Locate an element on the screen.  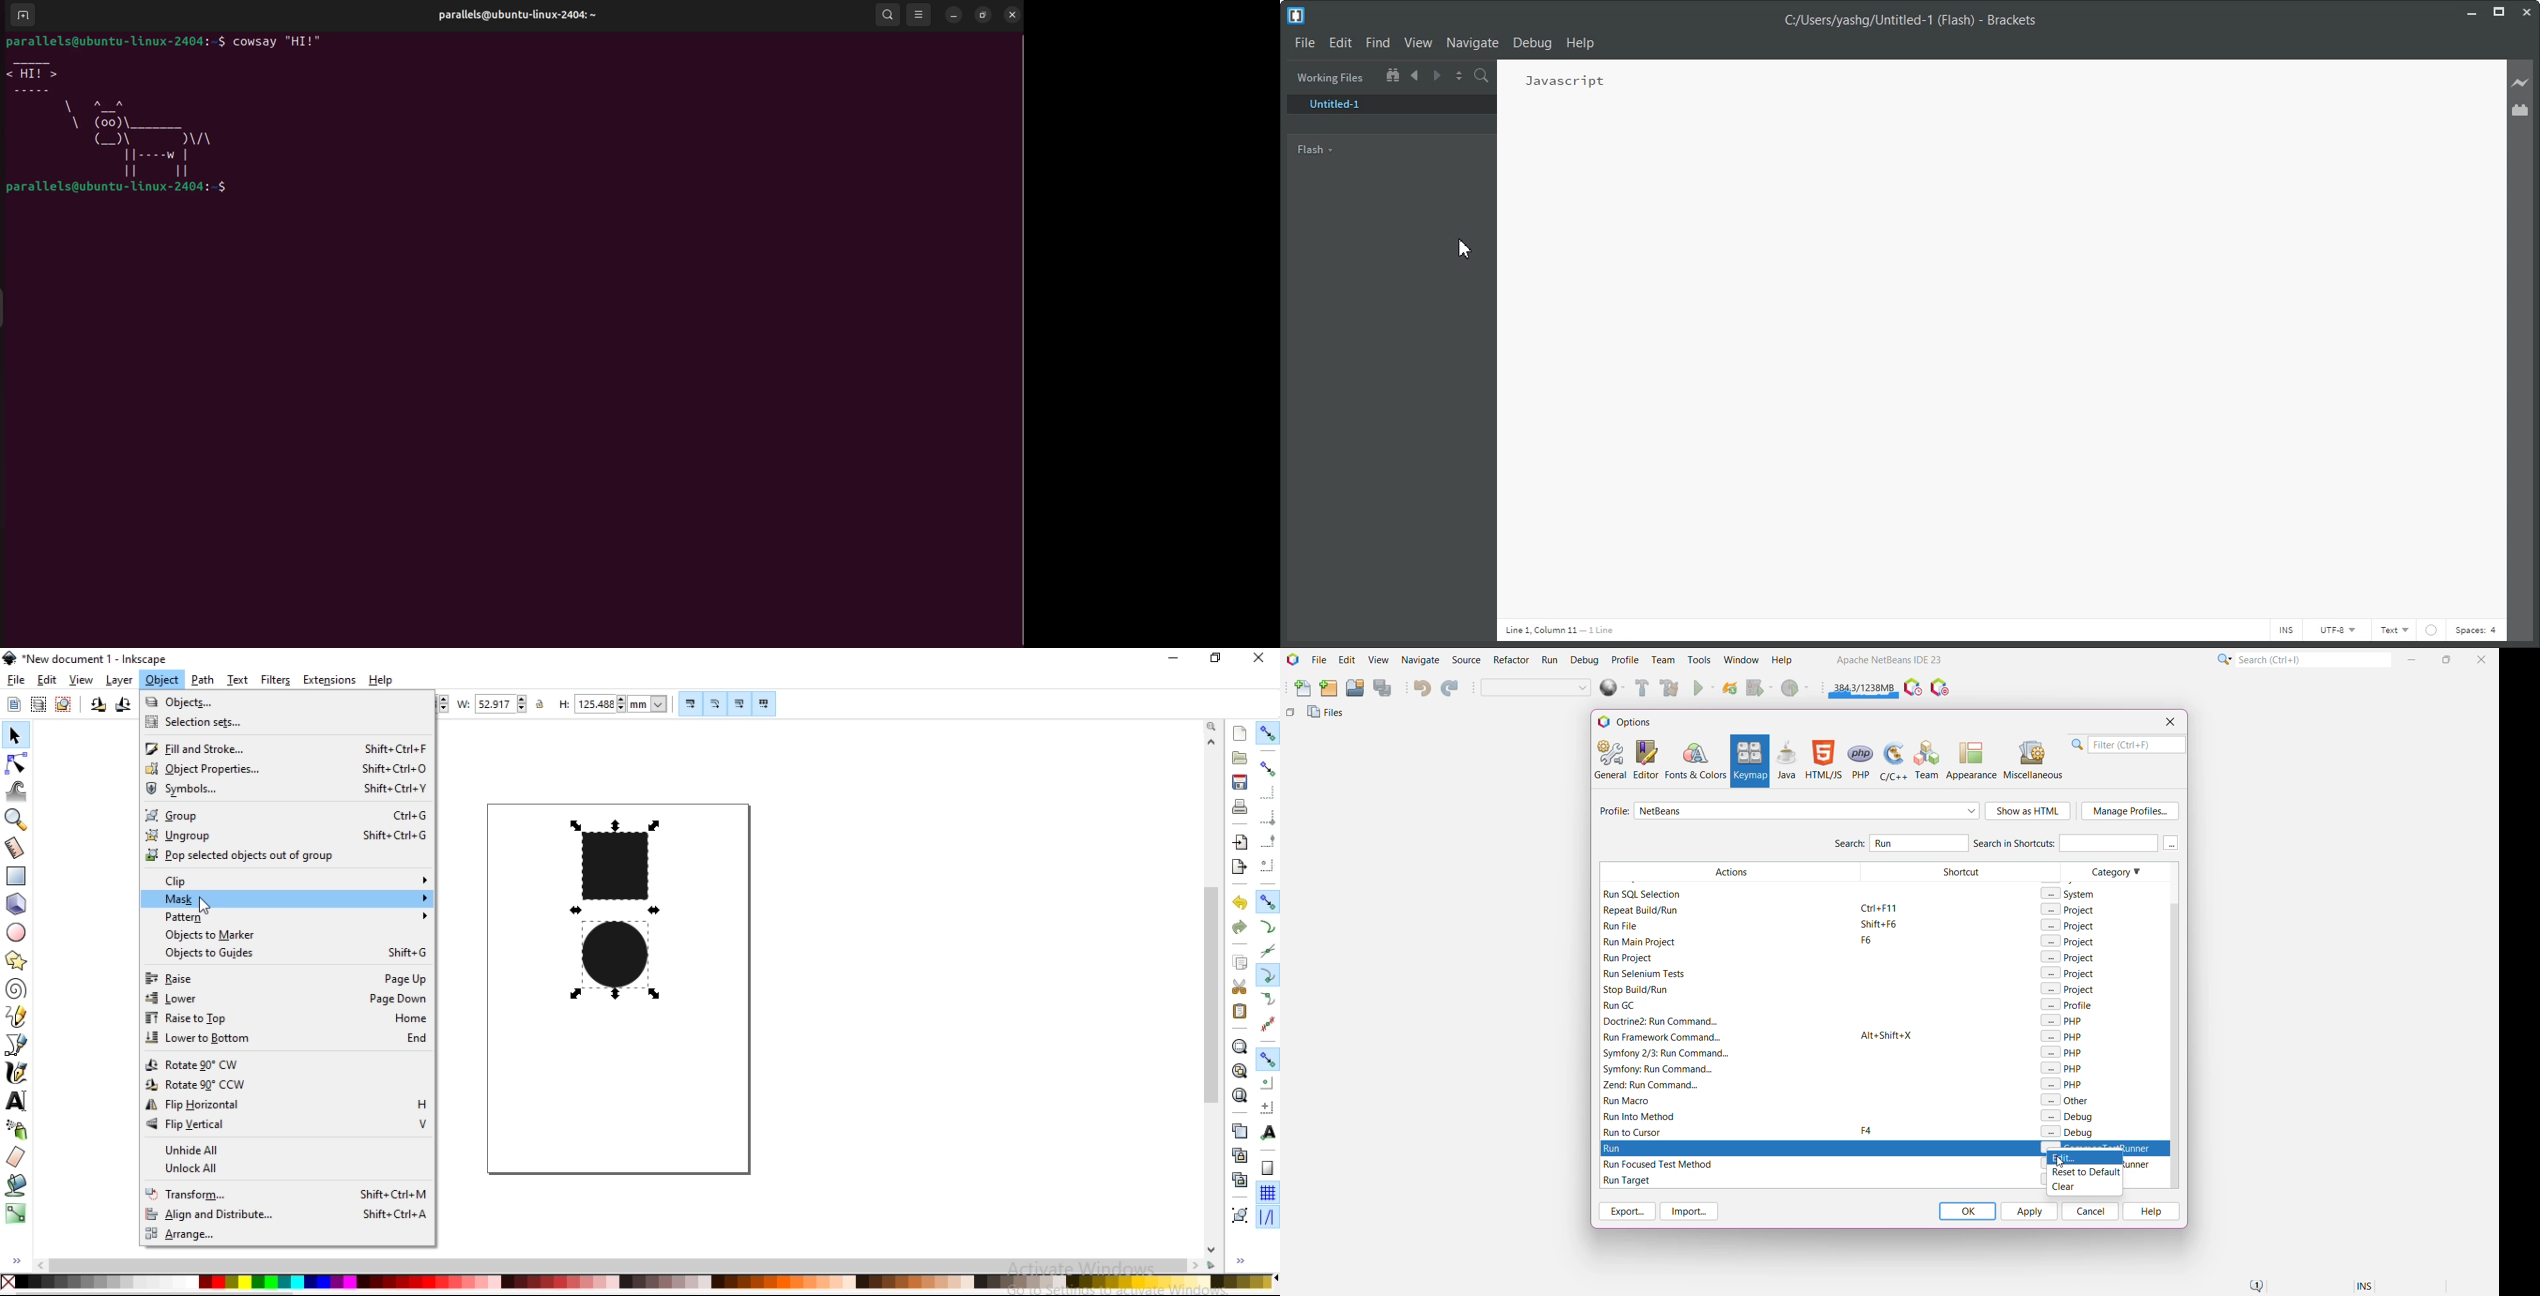
draw calligraphic or brush strokes is located at coordinates (18, 1071).